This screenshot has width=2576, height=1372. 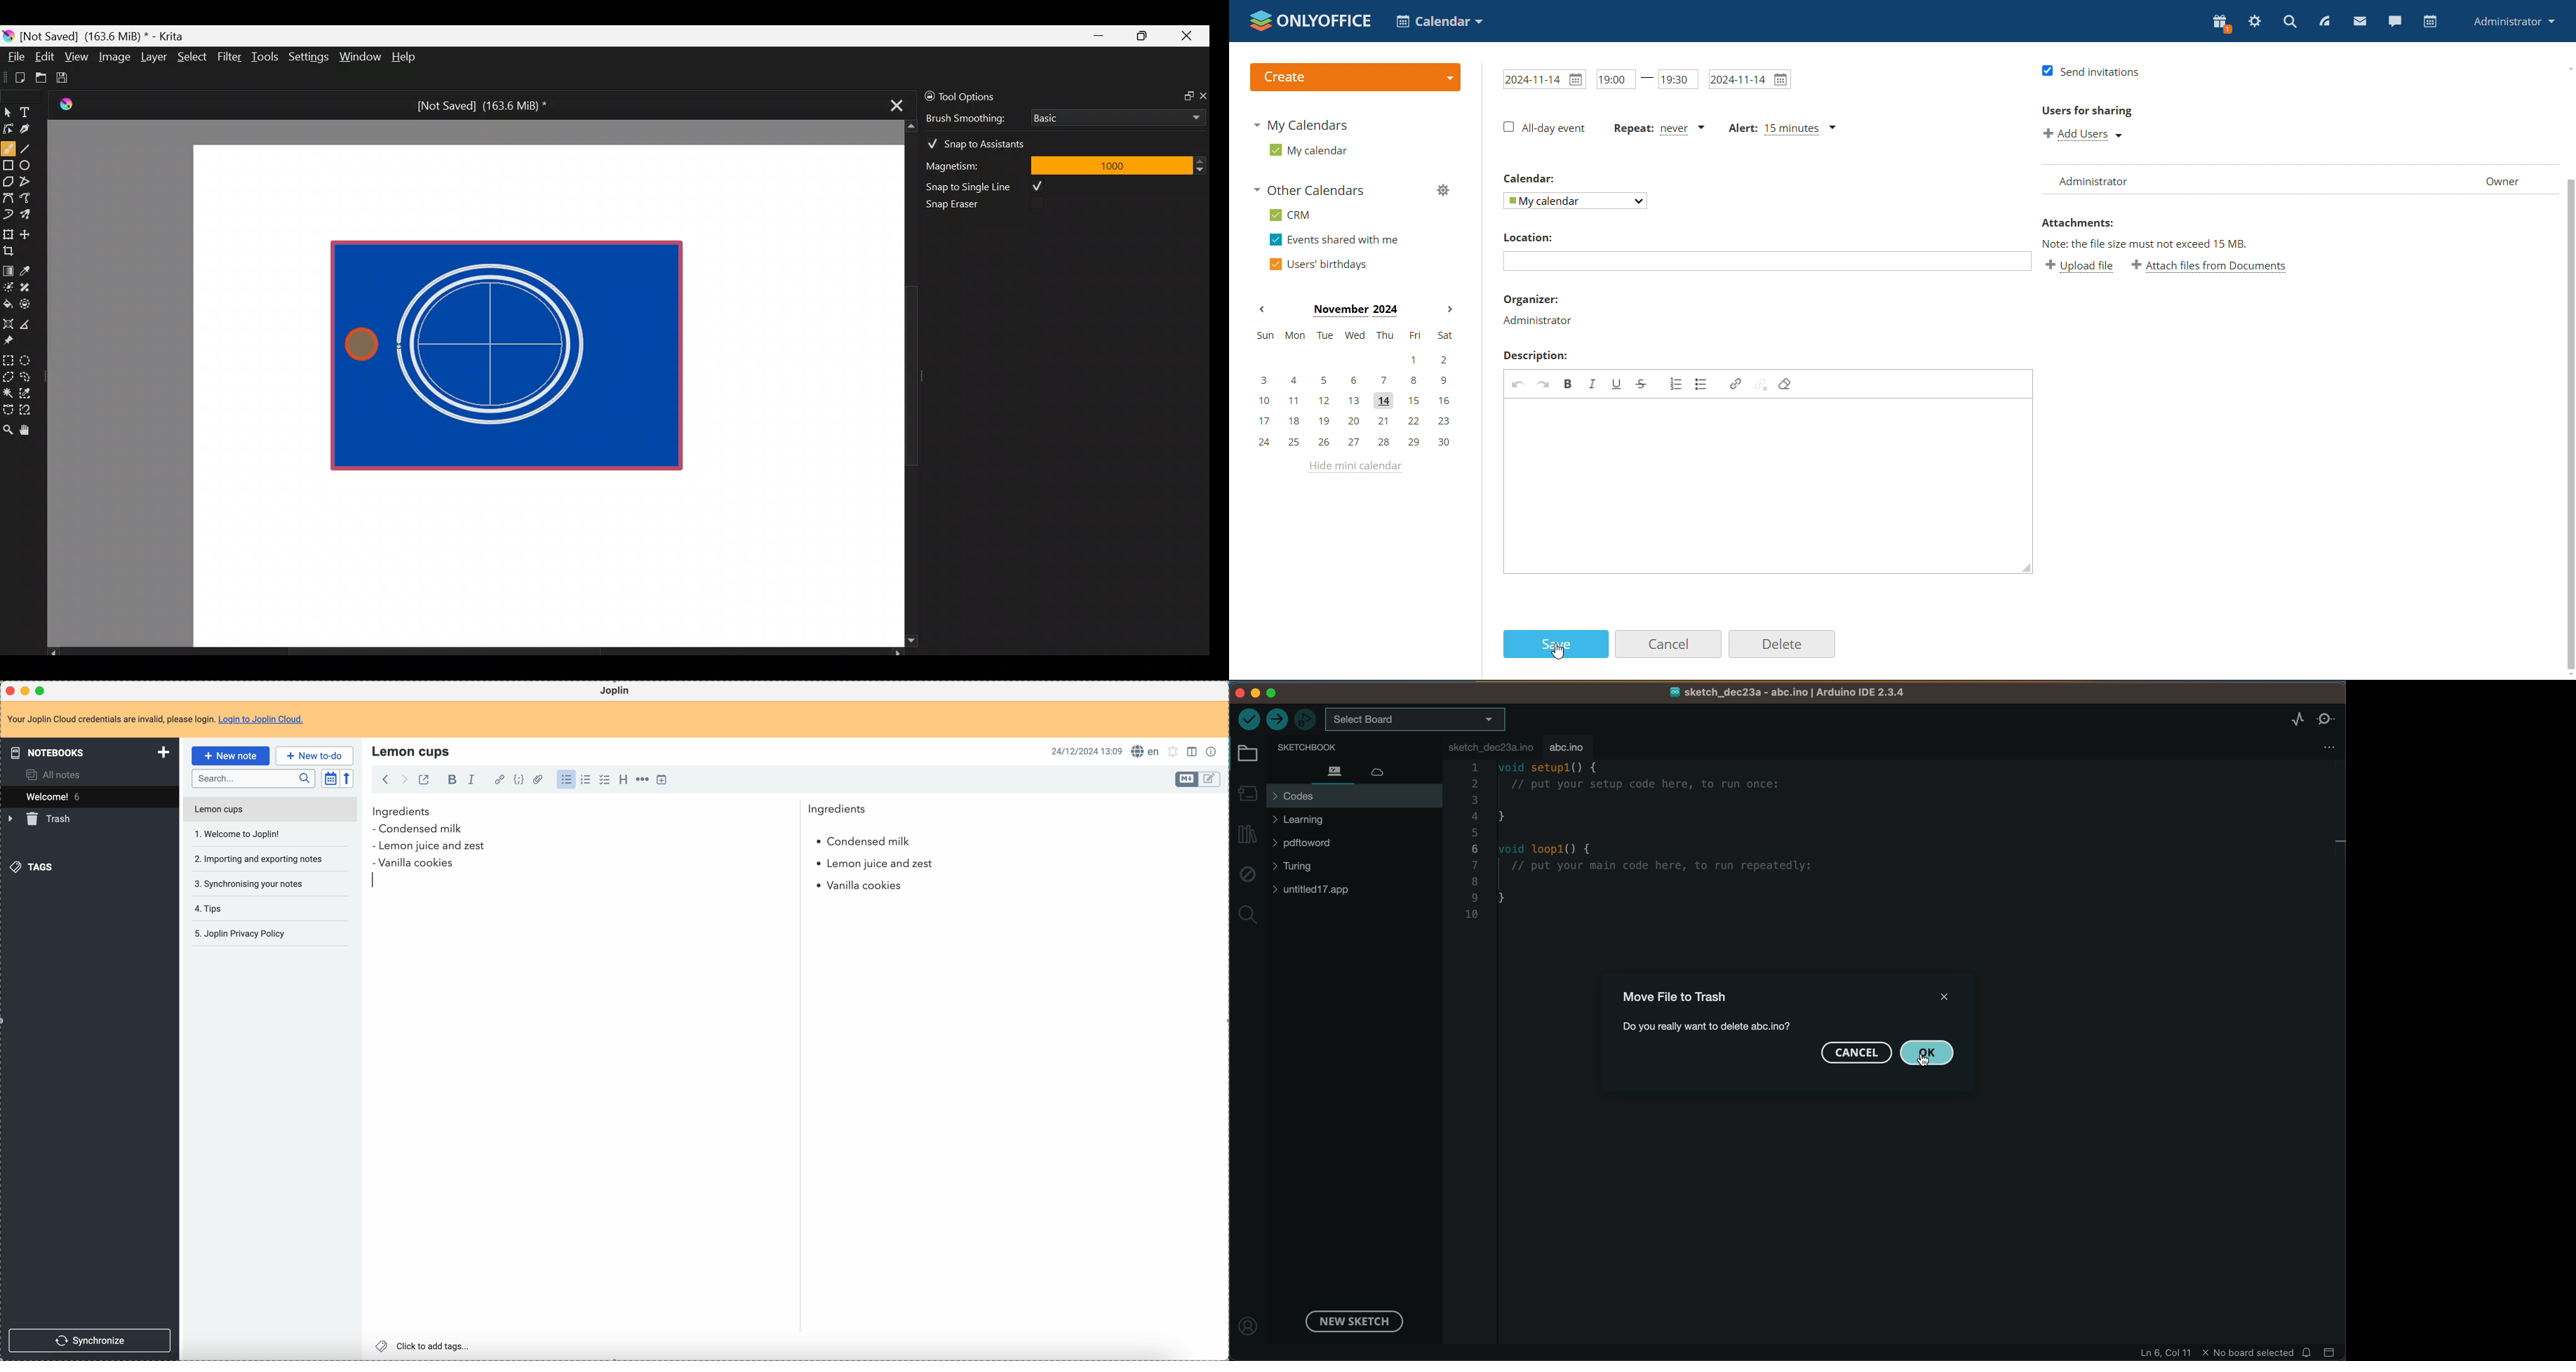 I want to click on synchronising your notes, so click(x=248, y=883).